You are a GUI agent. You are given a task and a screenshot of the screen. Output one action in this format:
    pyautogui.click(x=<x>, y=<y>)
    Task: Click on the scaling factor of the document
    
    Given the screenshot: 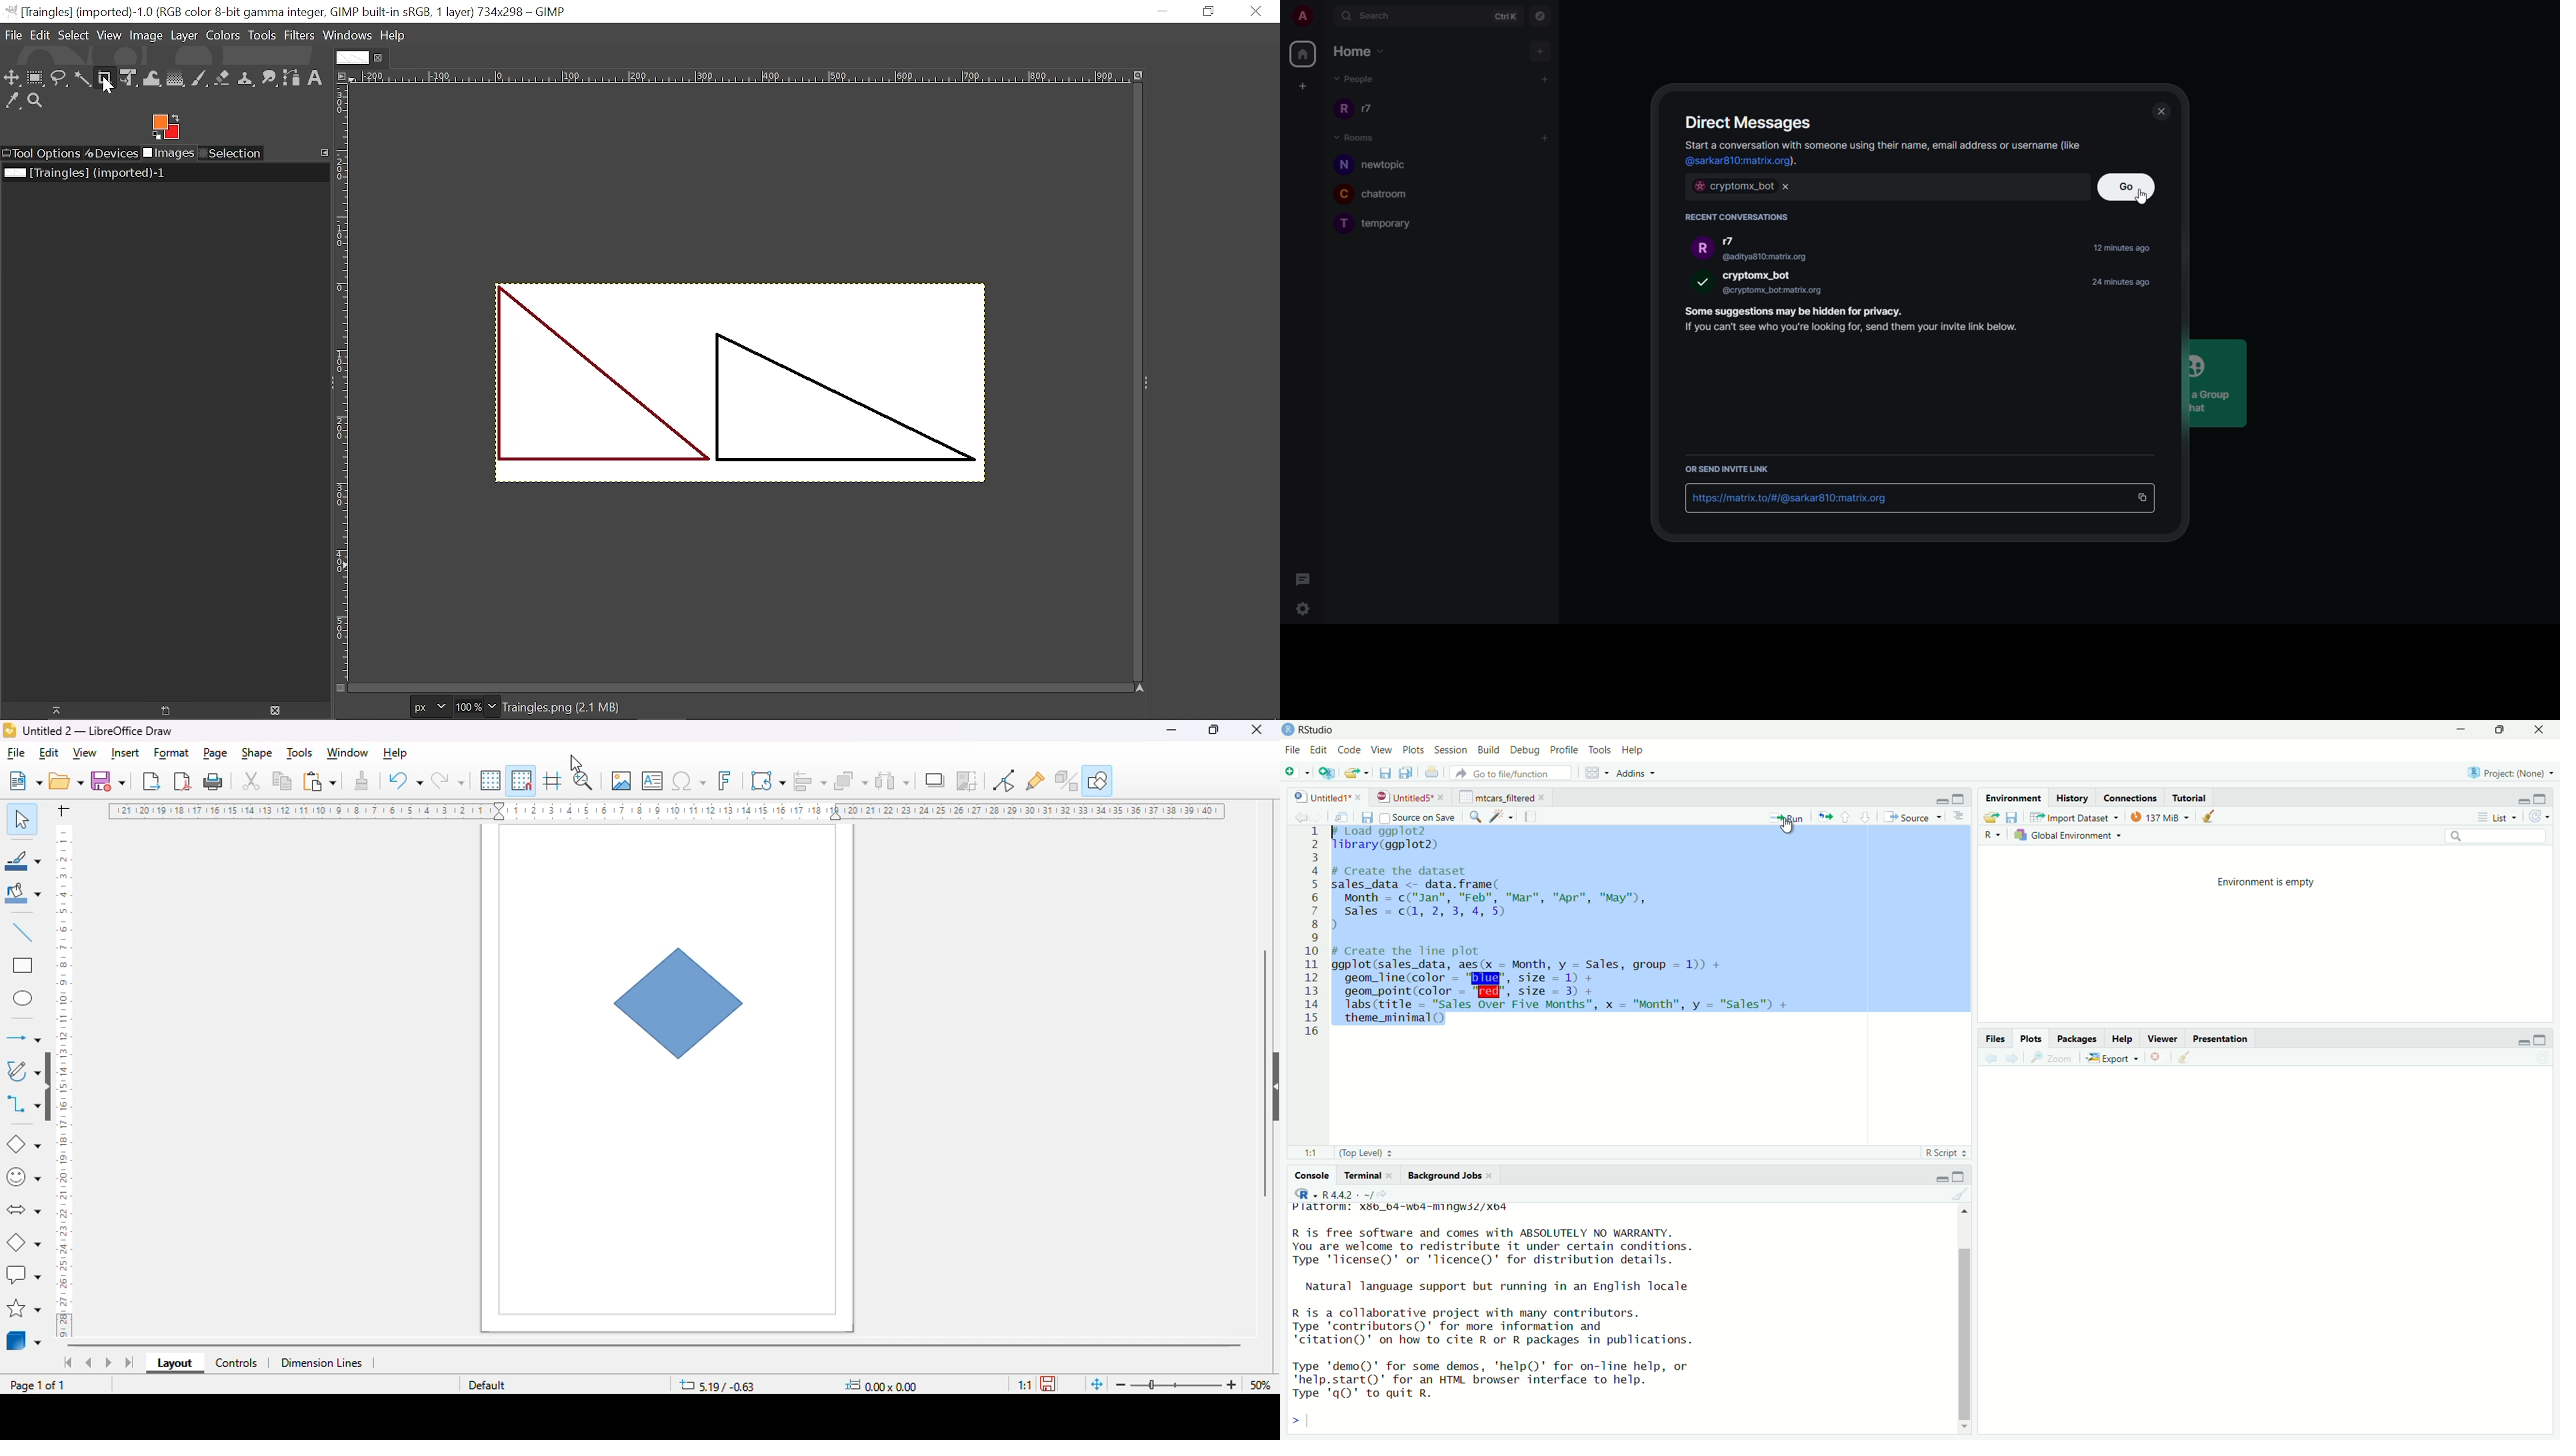 What is the action you would take?
    pyautogui.click(x=1024, y=1384)
    